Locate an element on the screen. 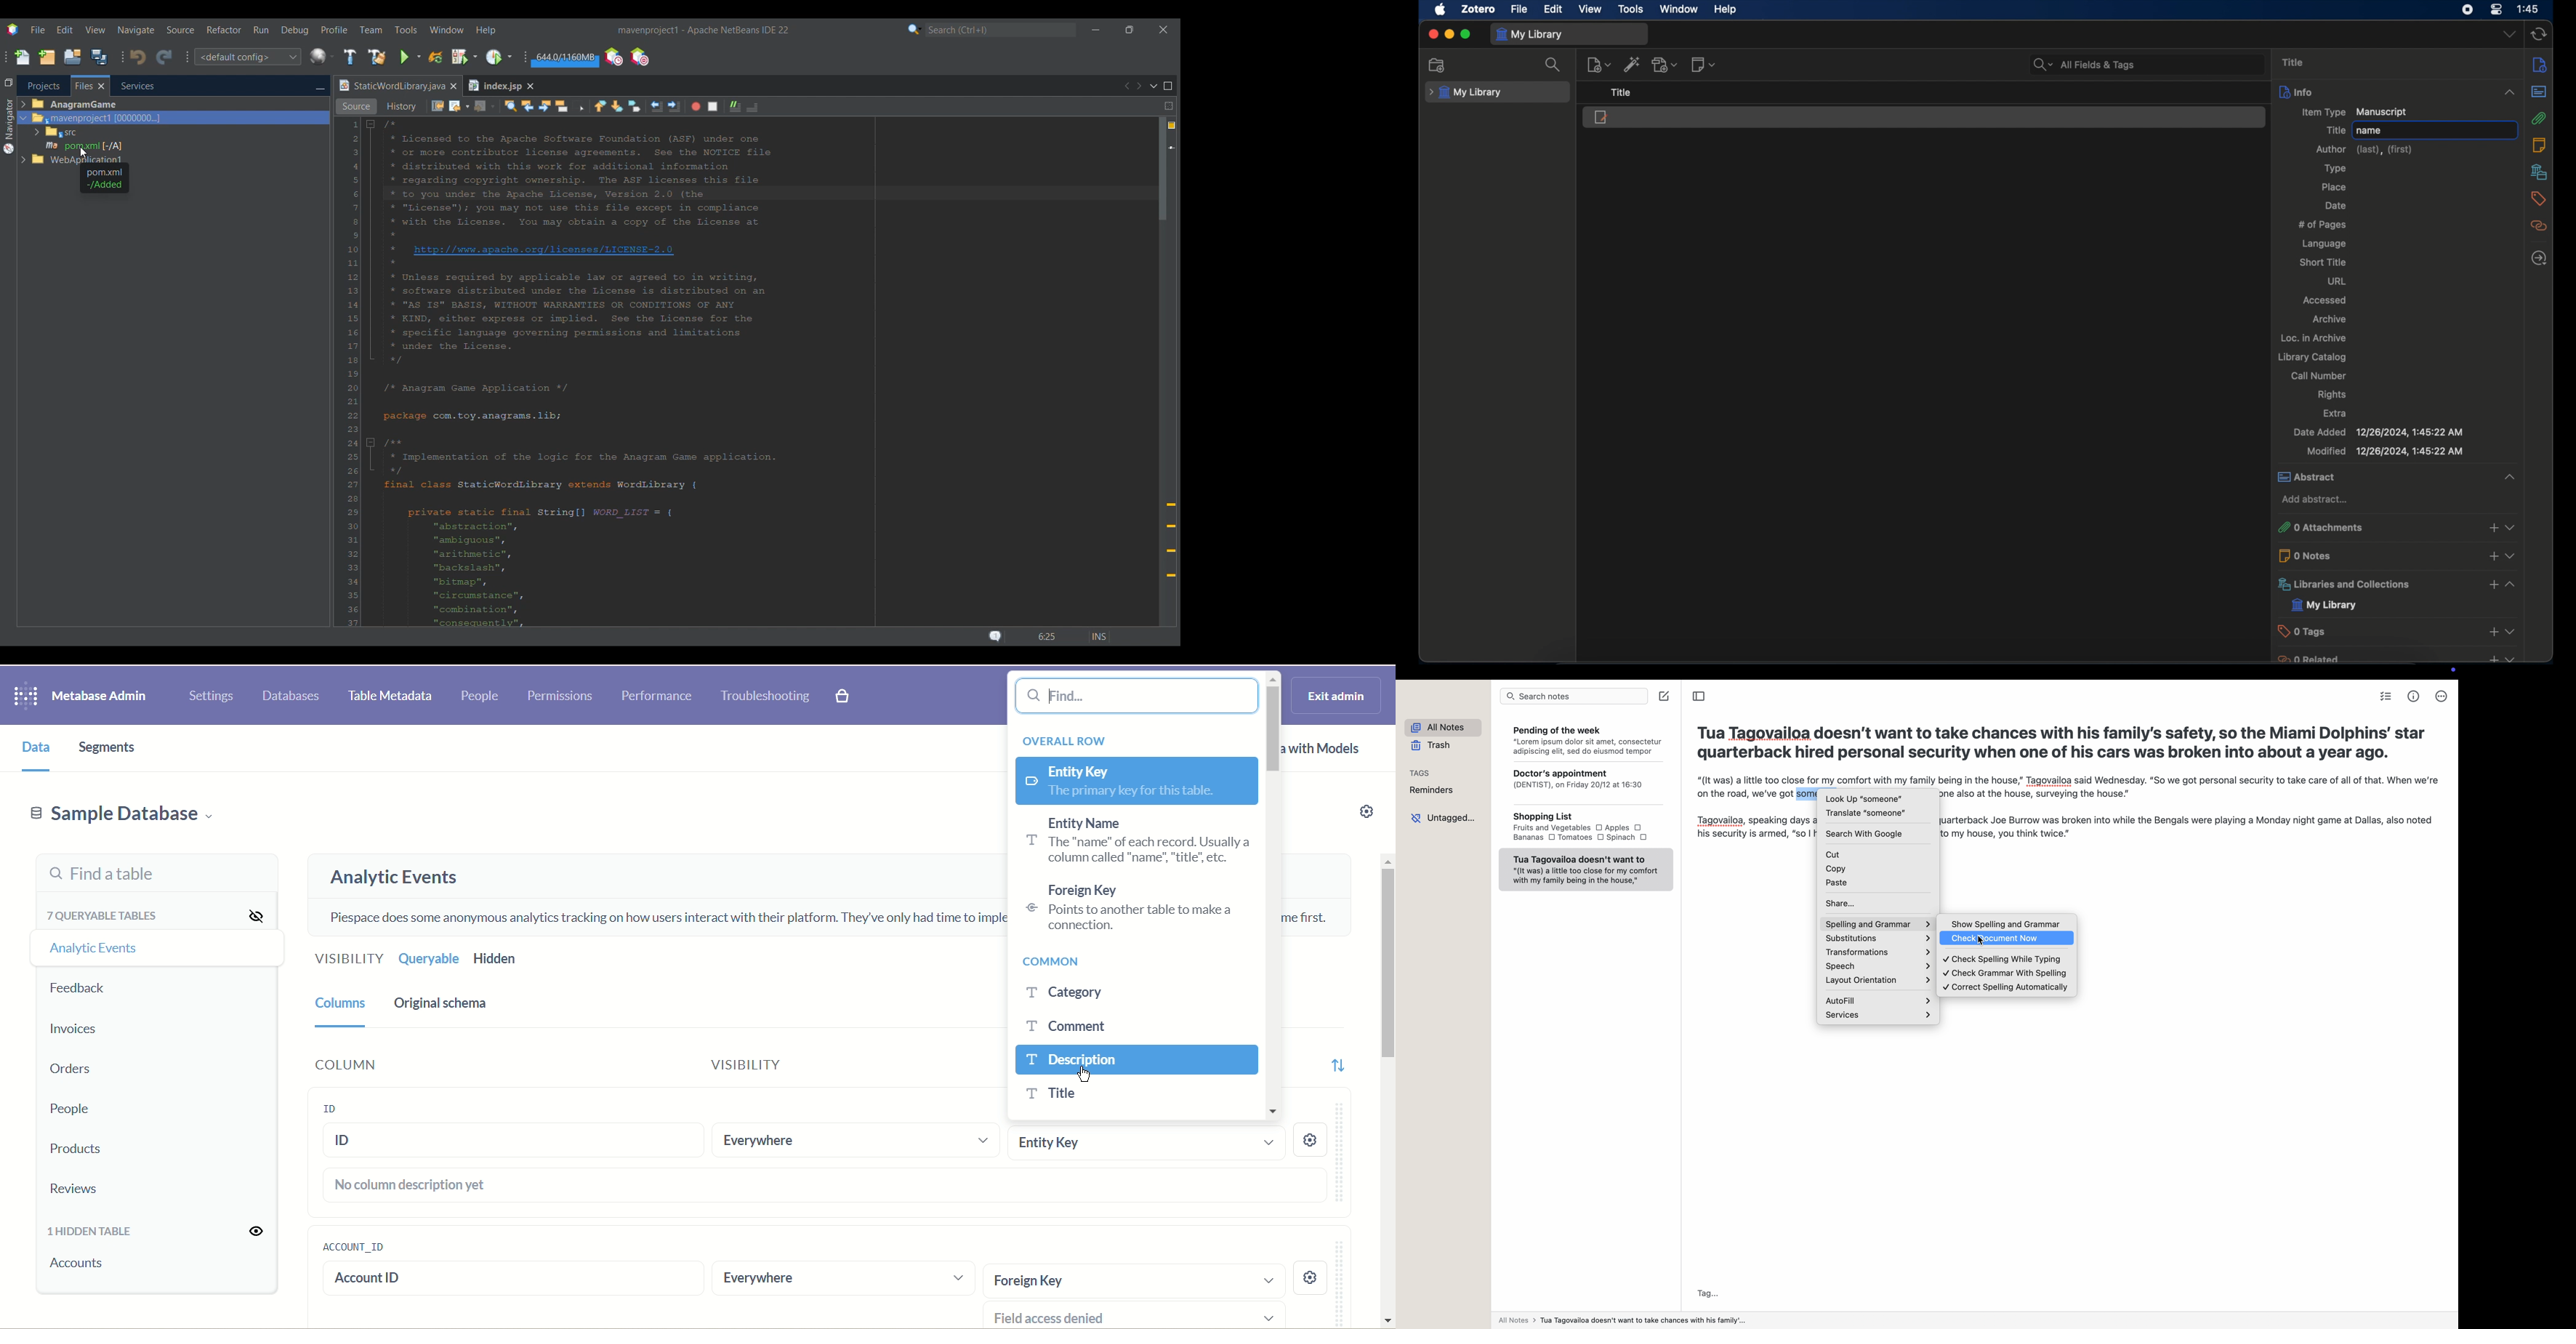 The height and width of the screenshot is (1344, 2576). account is located at coordinates (81, 1264).